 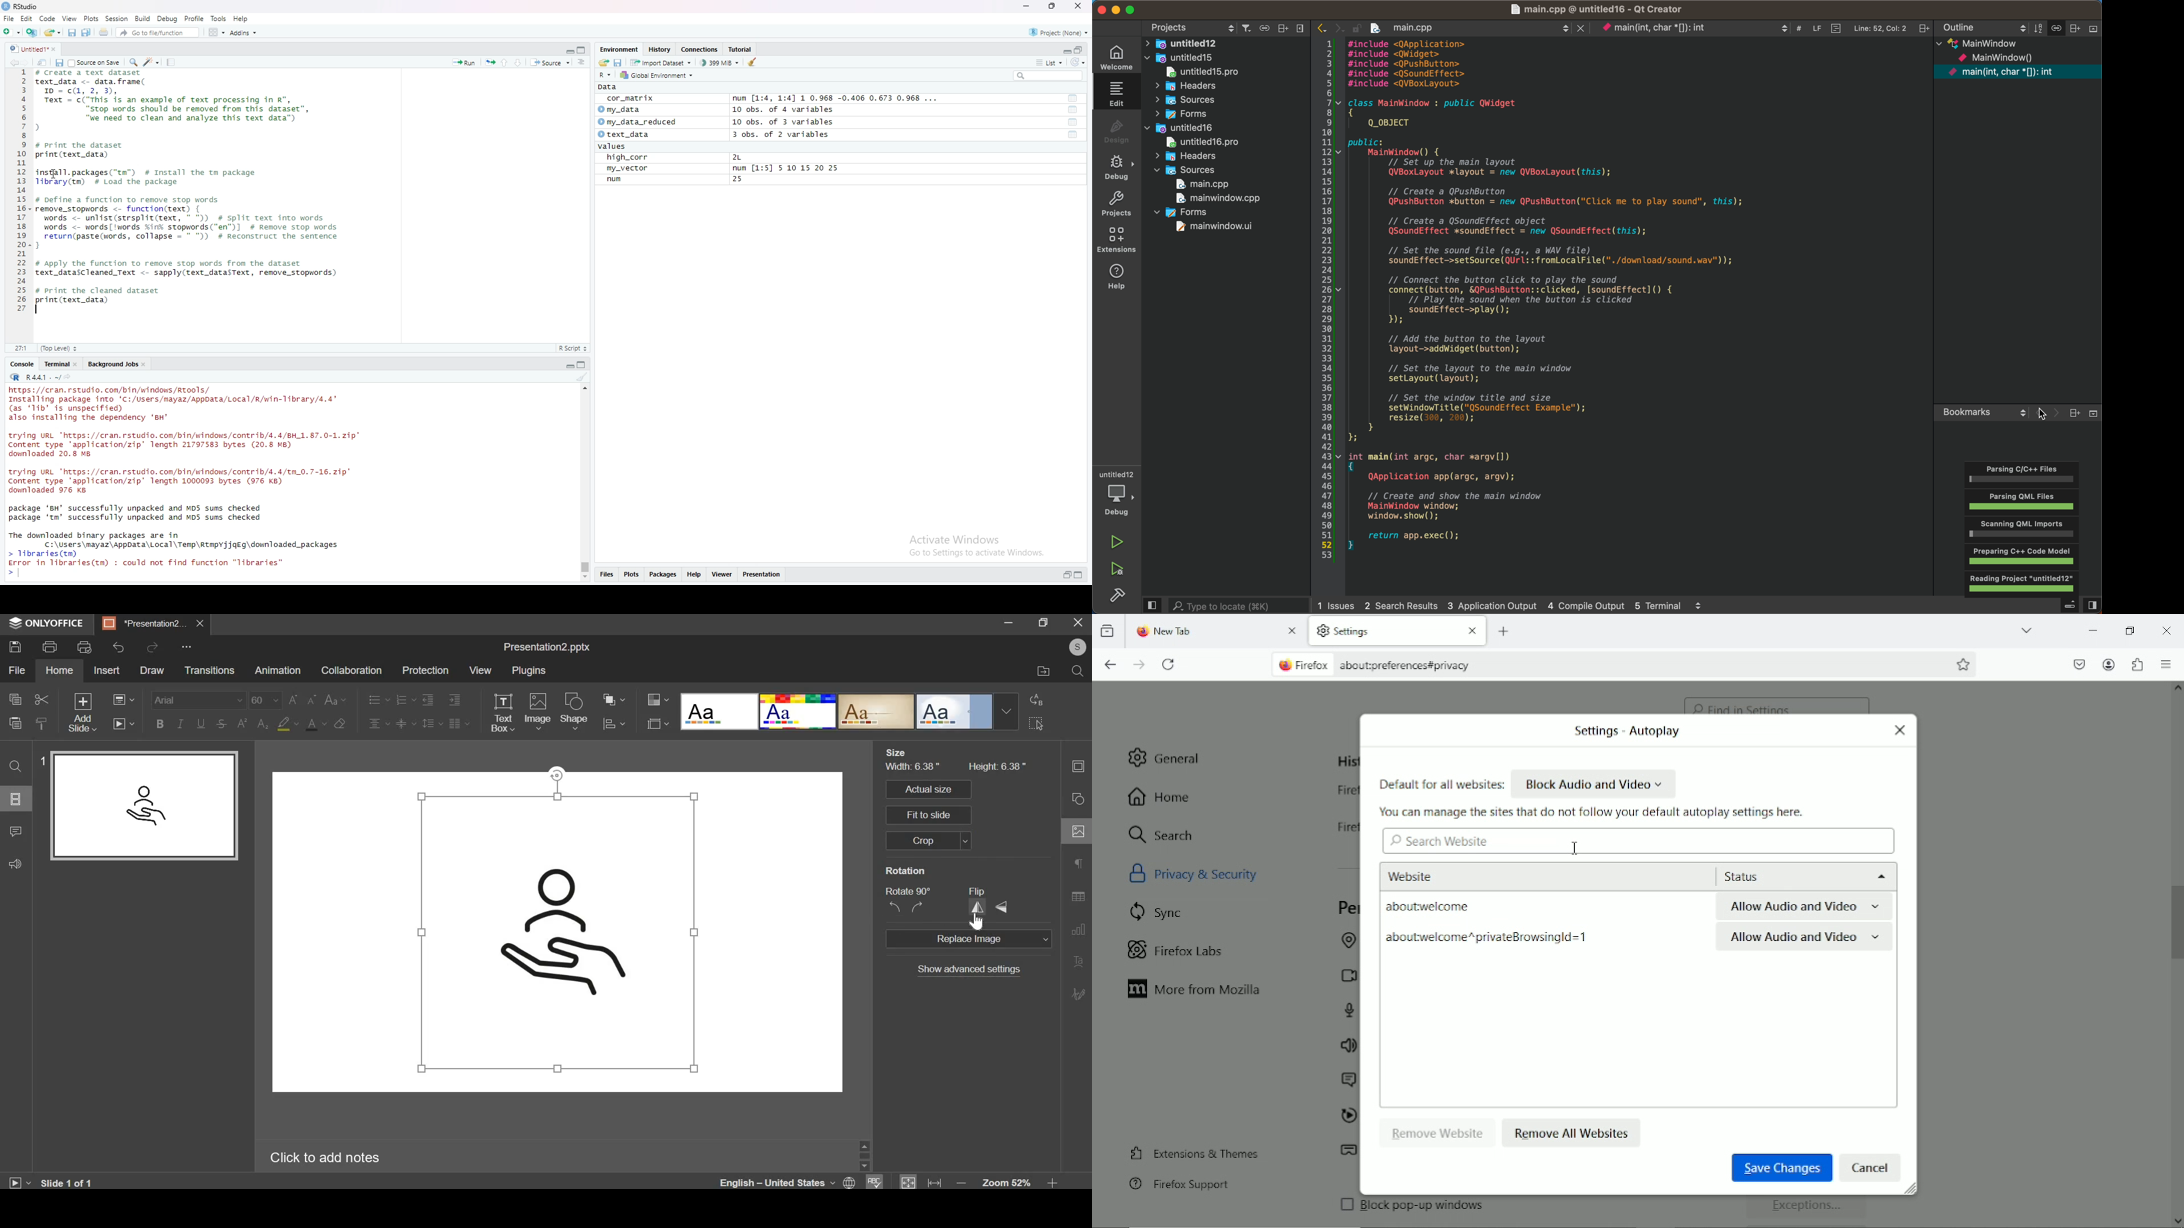 What do you see at coordinates (1119, 494) in the screenshot?
I see `debugger` at bounding box center [1119, 494].